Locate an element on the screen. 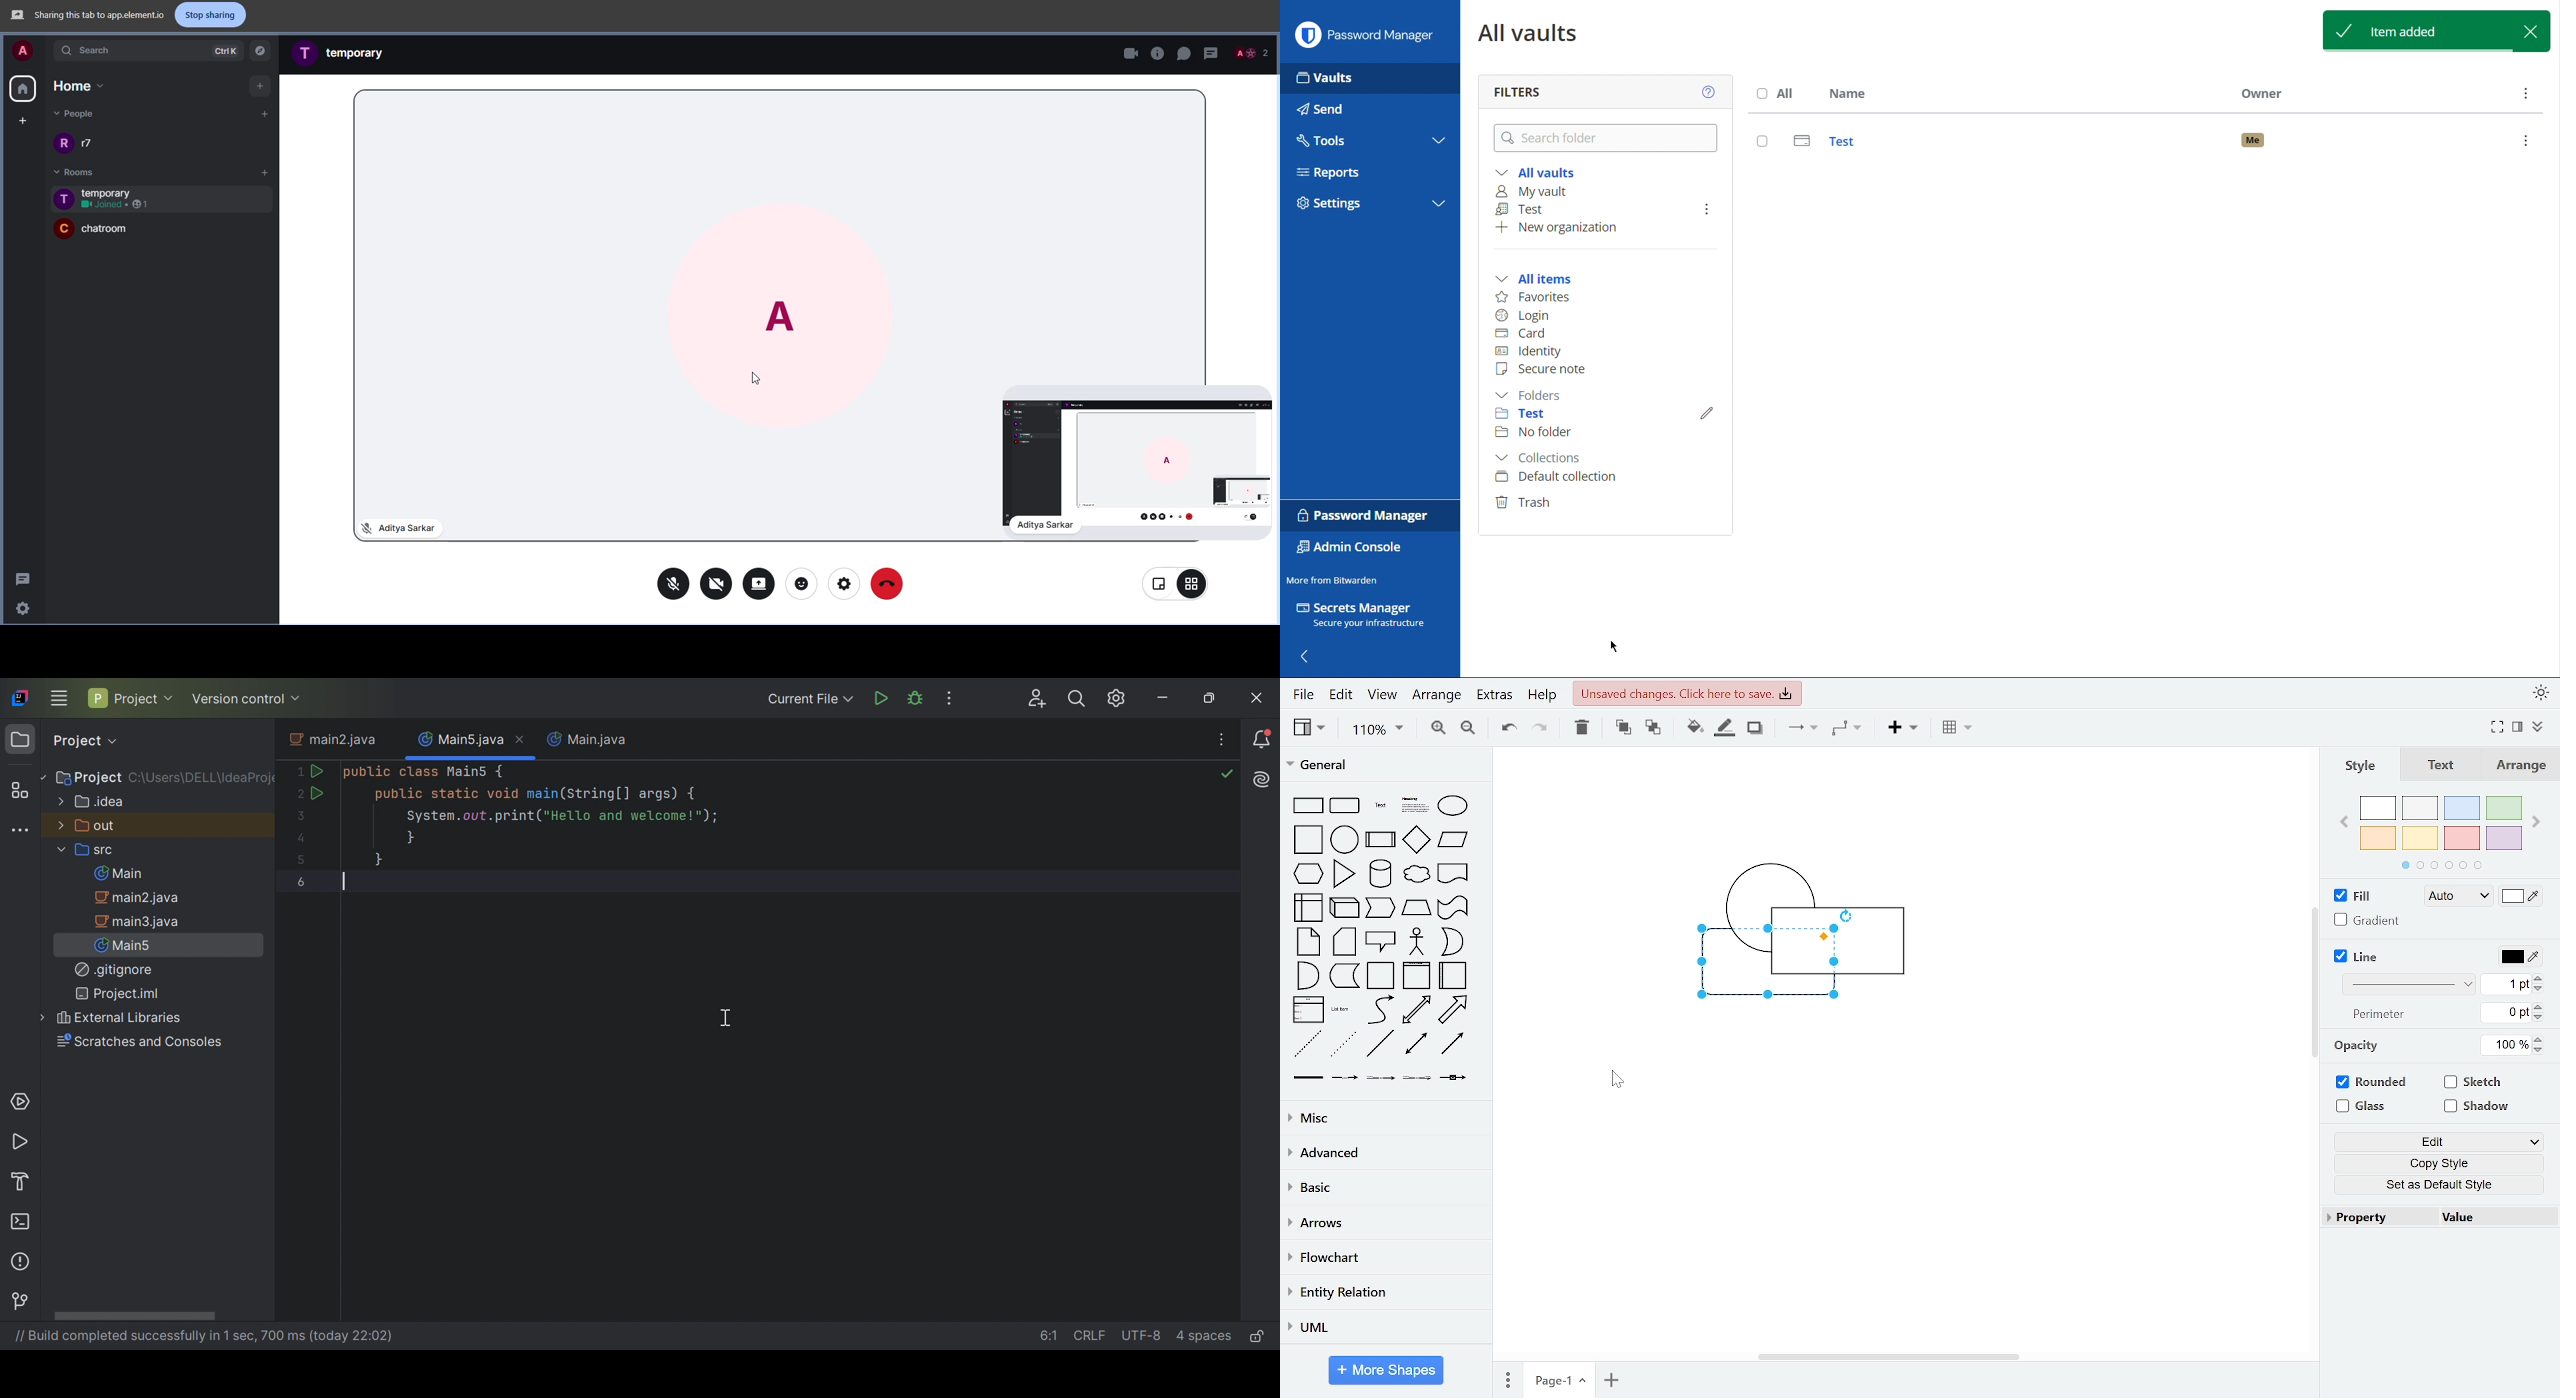  collapse is located at coordinates (2541, 725).